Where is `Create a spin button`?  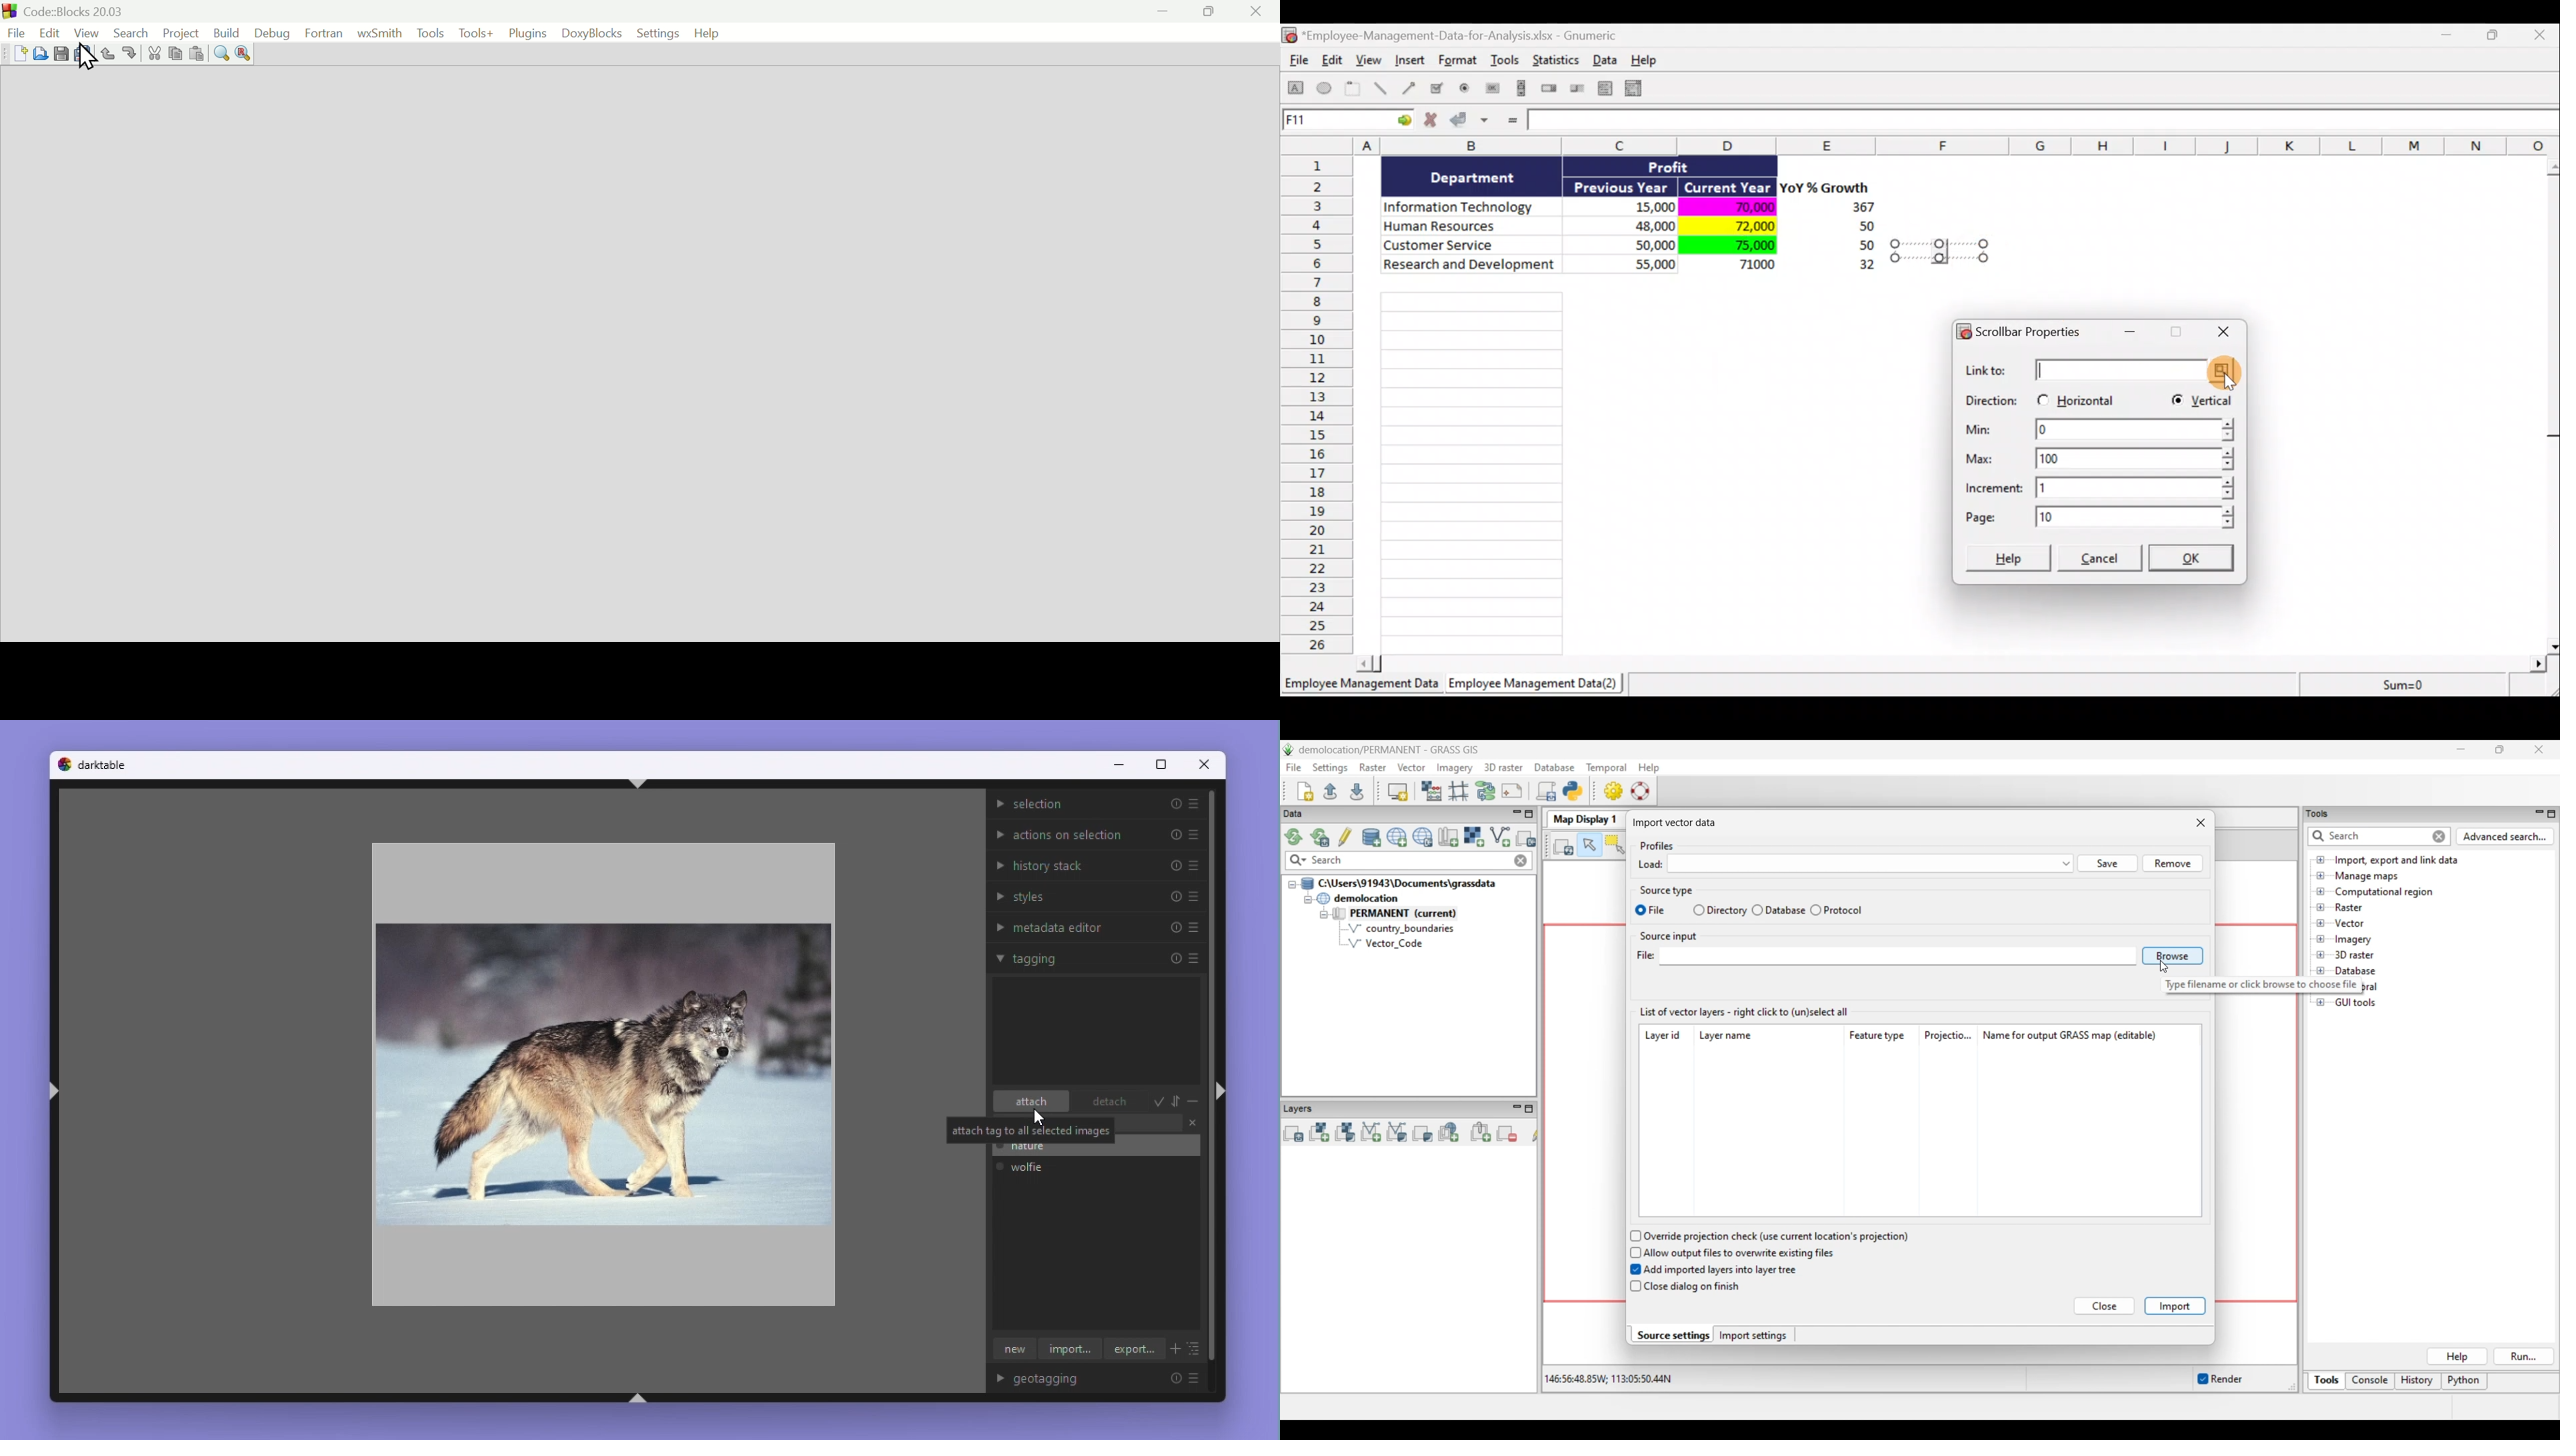 Create a spin button is located at coordinates (1550, 89).